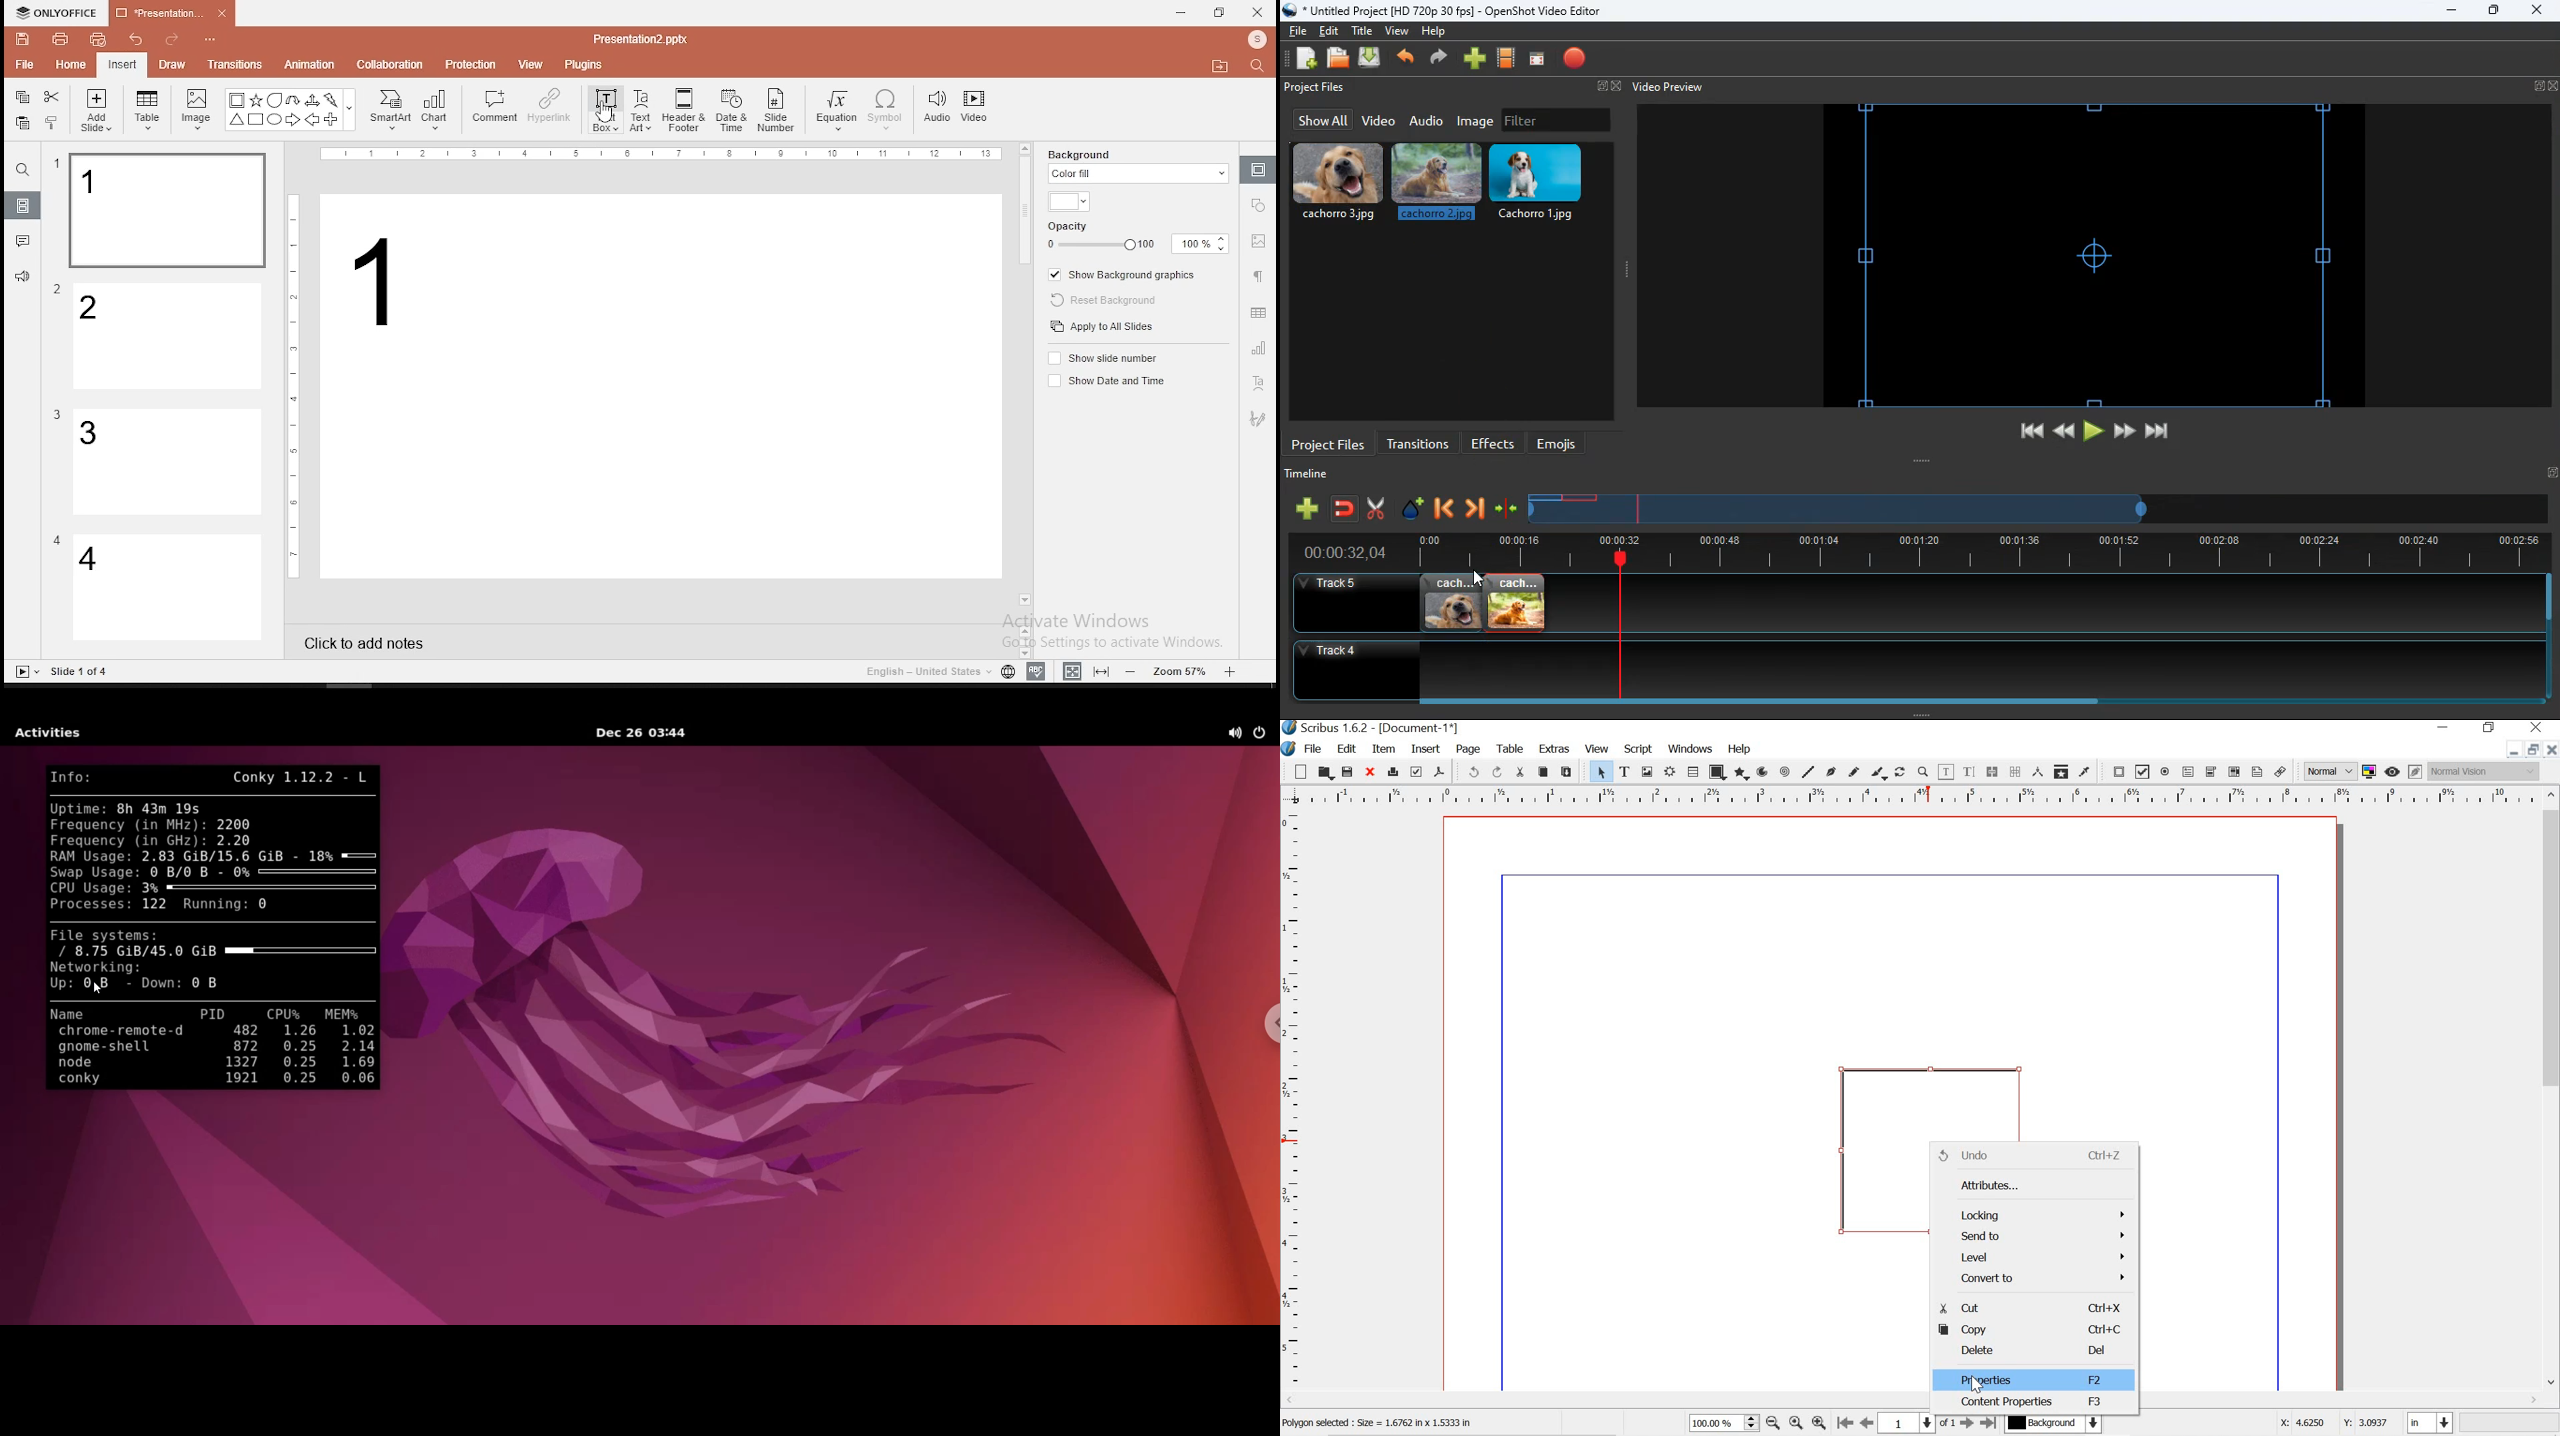 The height and width of the screenshot is (1456, 2576). I want to click on copy, so click(1543, 772).